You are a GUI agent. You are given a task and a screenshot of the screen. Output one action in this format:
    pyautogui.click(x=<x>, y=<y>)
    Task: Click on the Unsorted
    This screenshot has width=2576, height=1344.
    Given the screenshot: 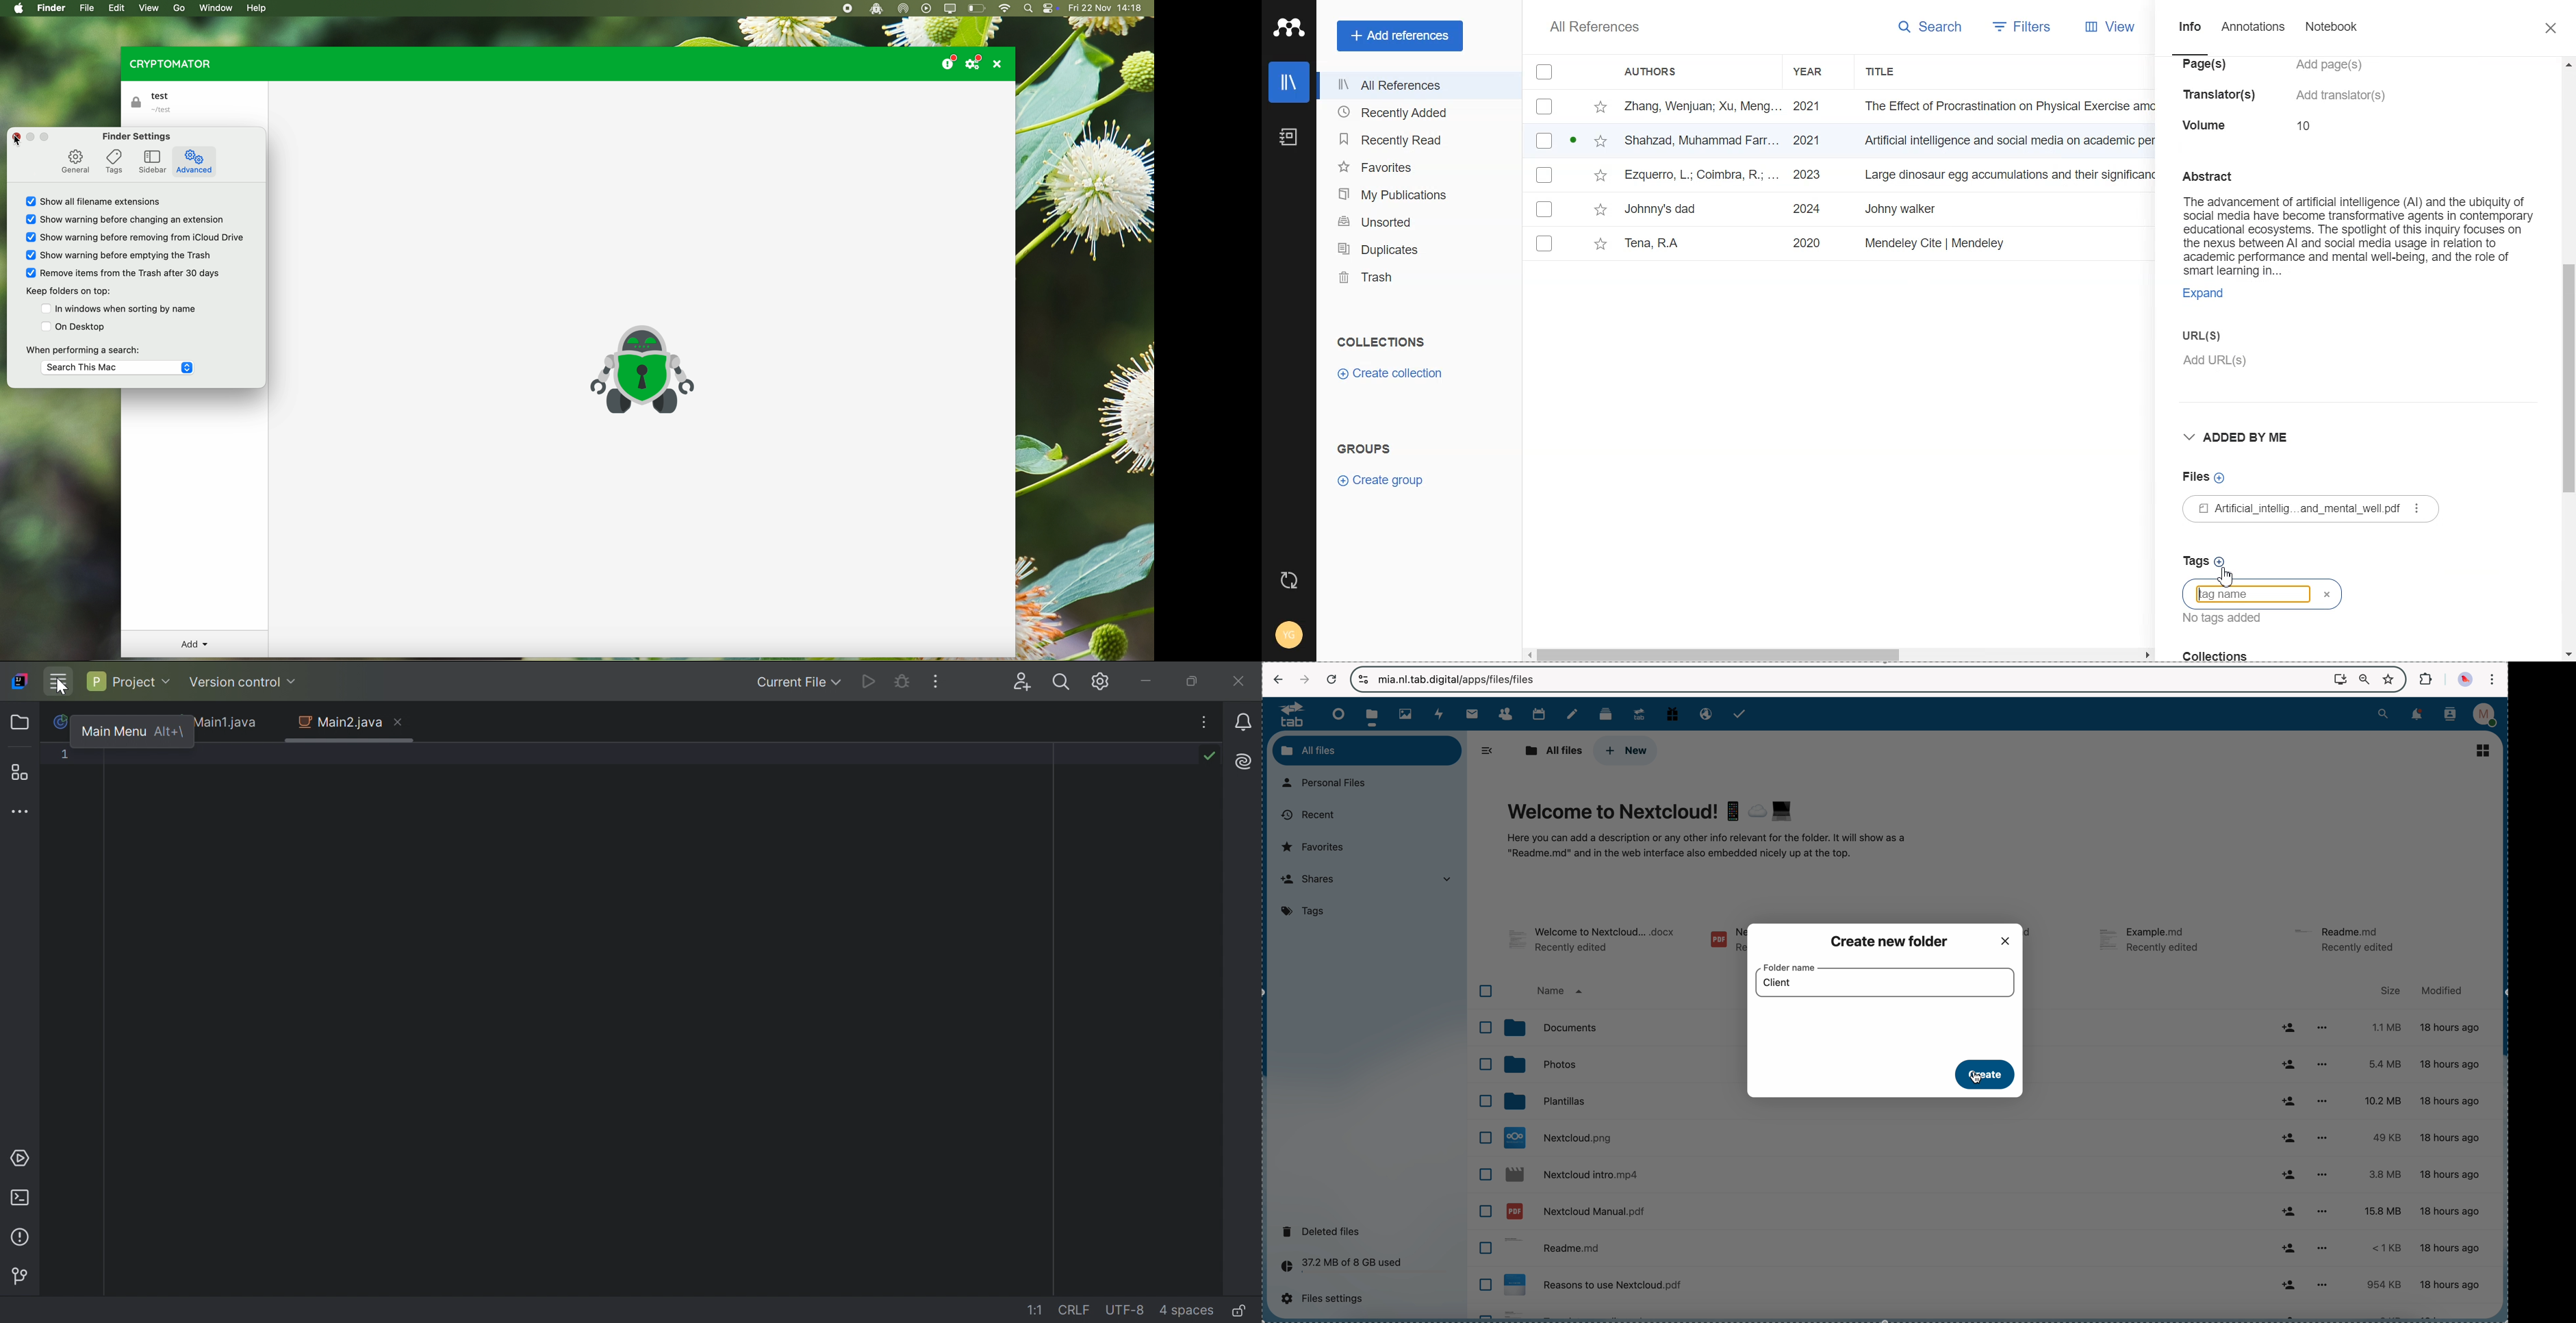 What is the action you would take?
    pyautogui.click(x=1416, y=220)
    